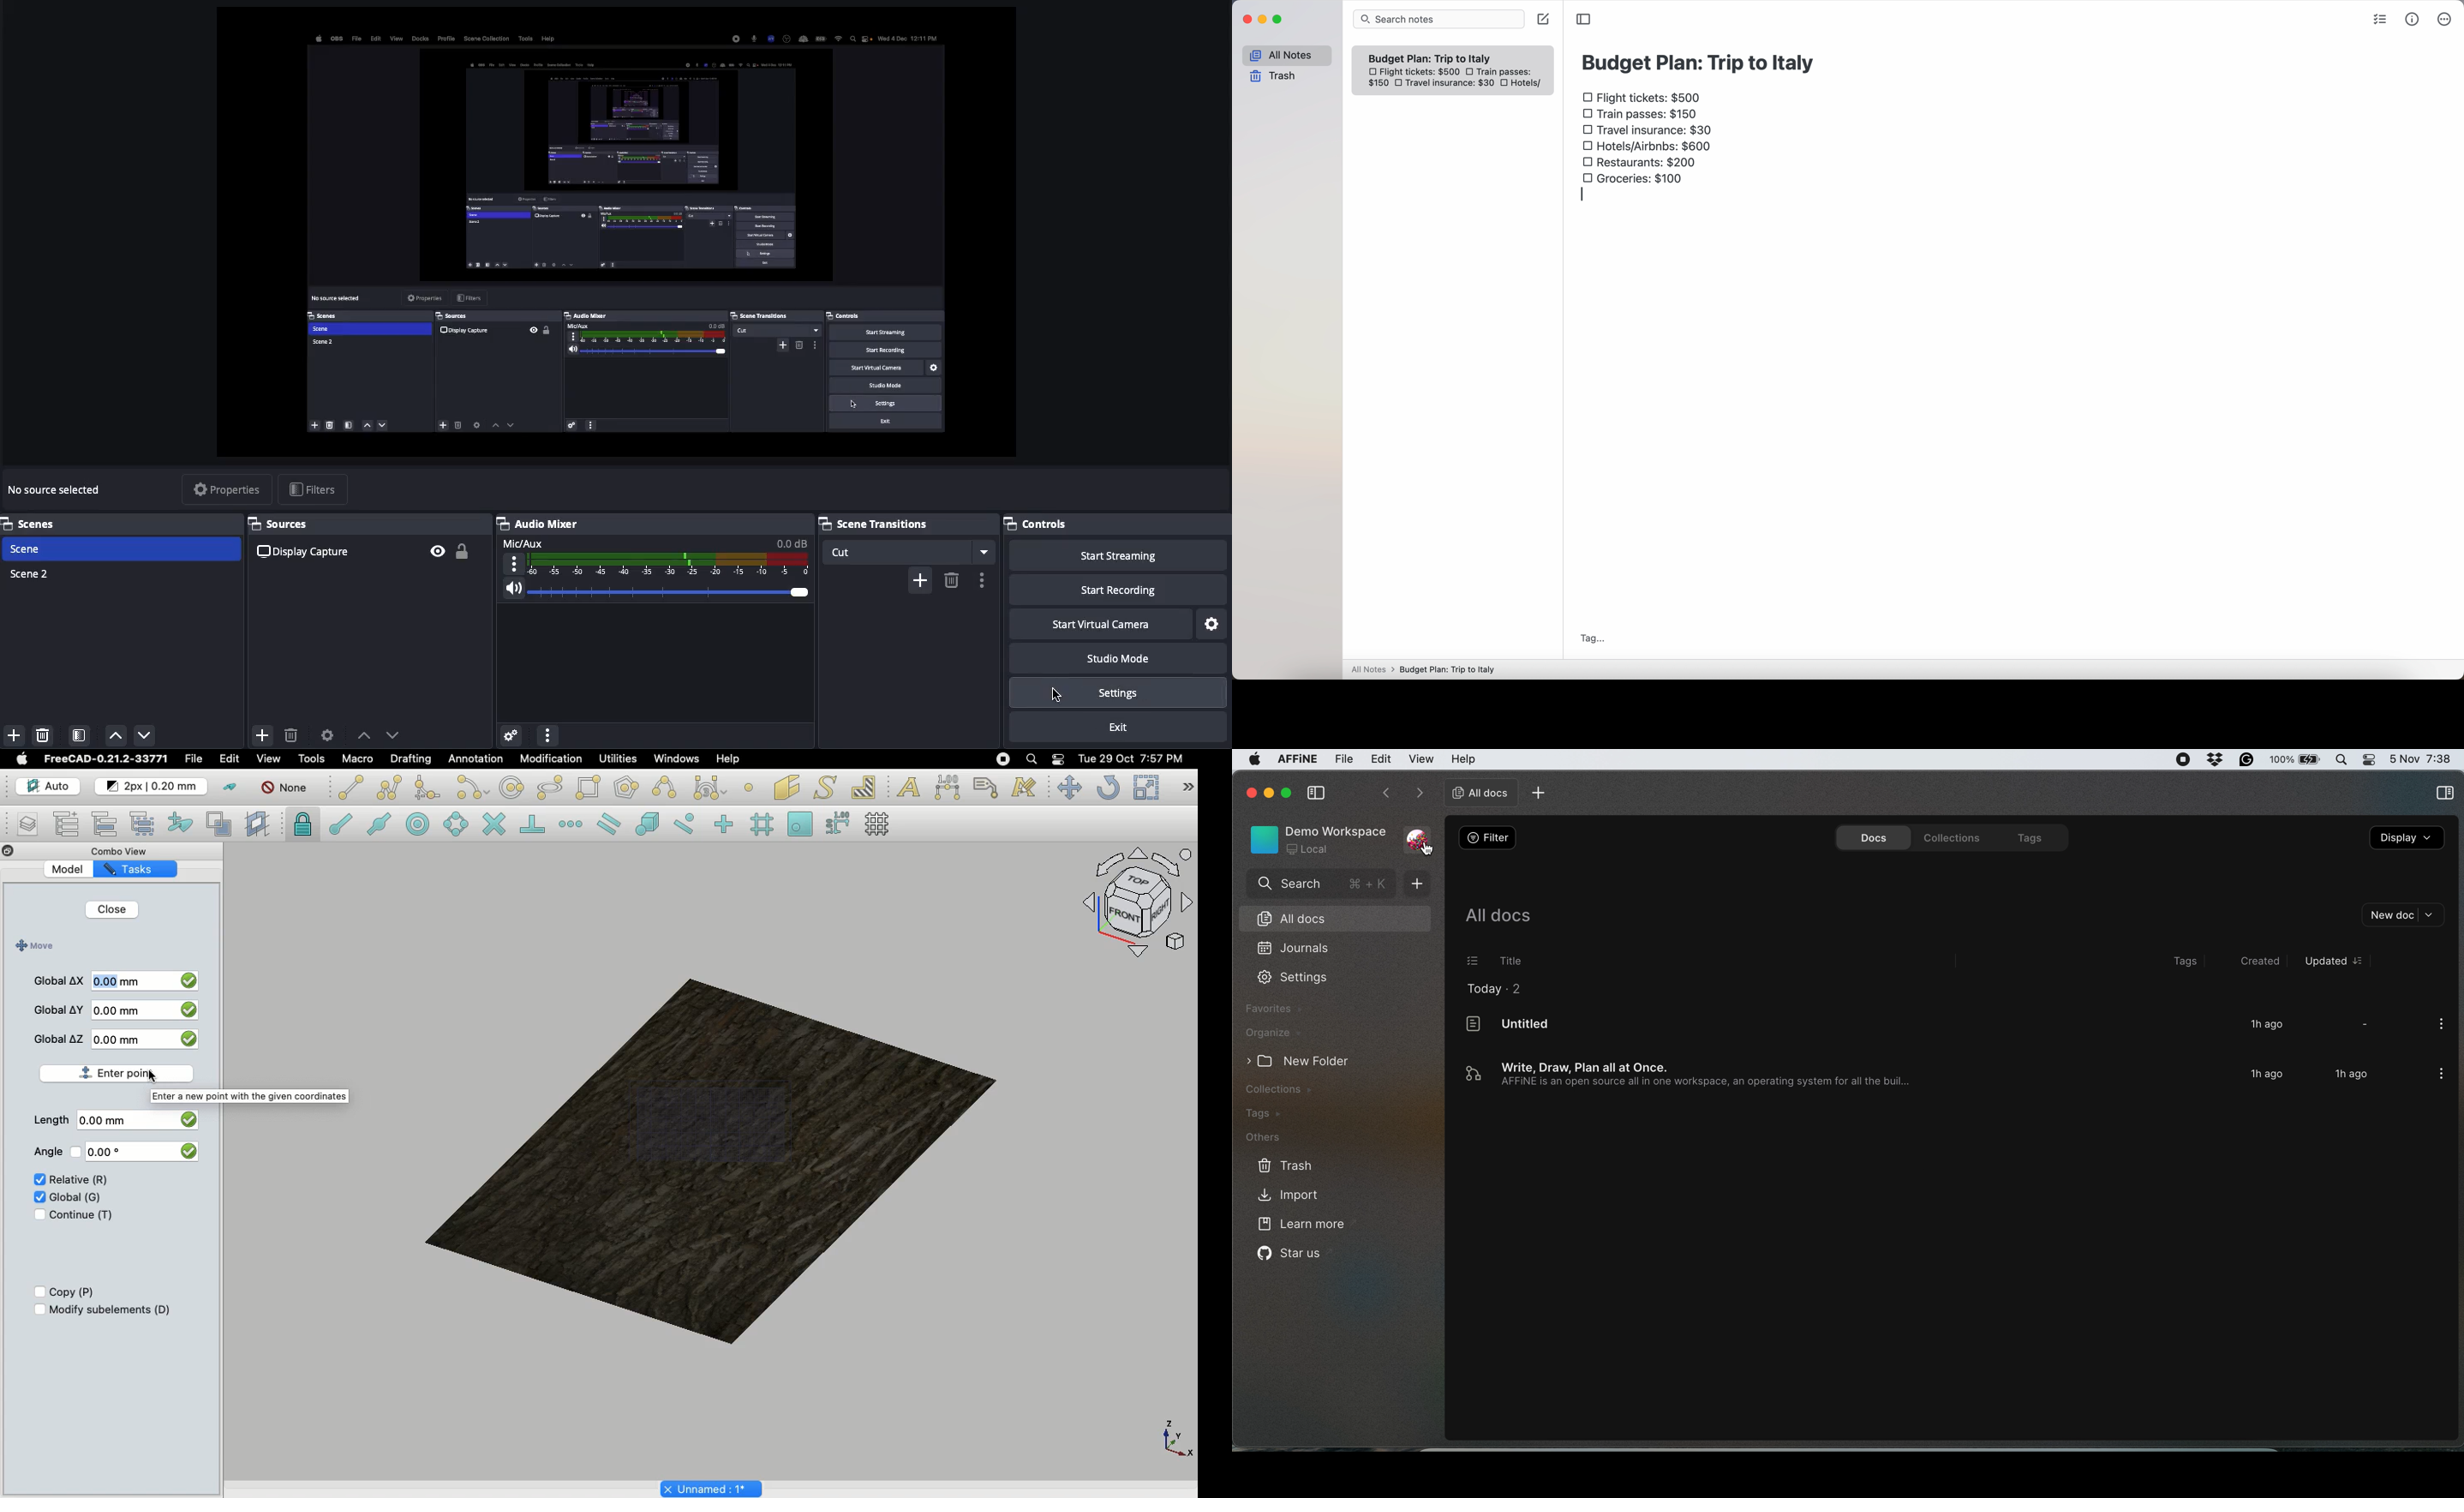 This screenshot has width=2464, height=1512. What do you see at coordinates (954, 580) in the screenshot?
I see `Remove` at bounding box center [954, 580].